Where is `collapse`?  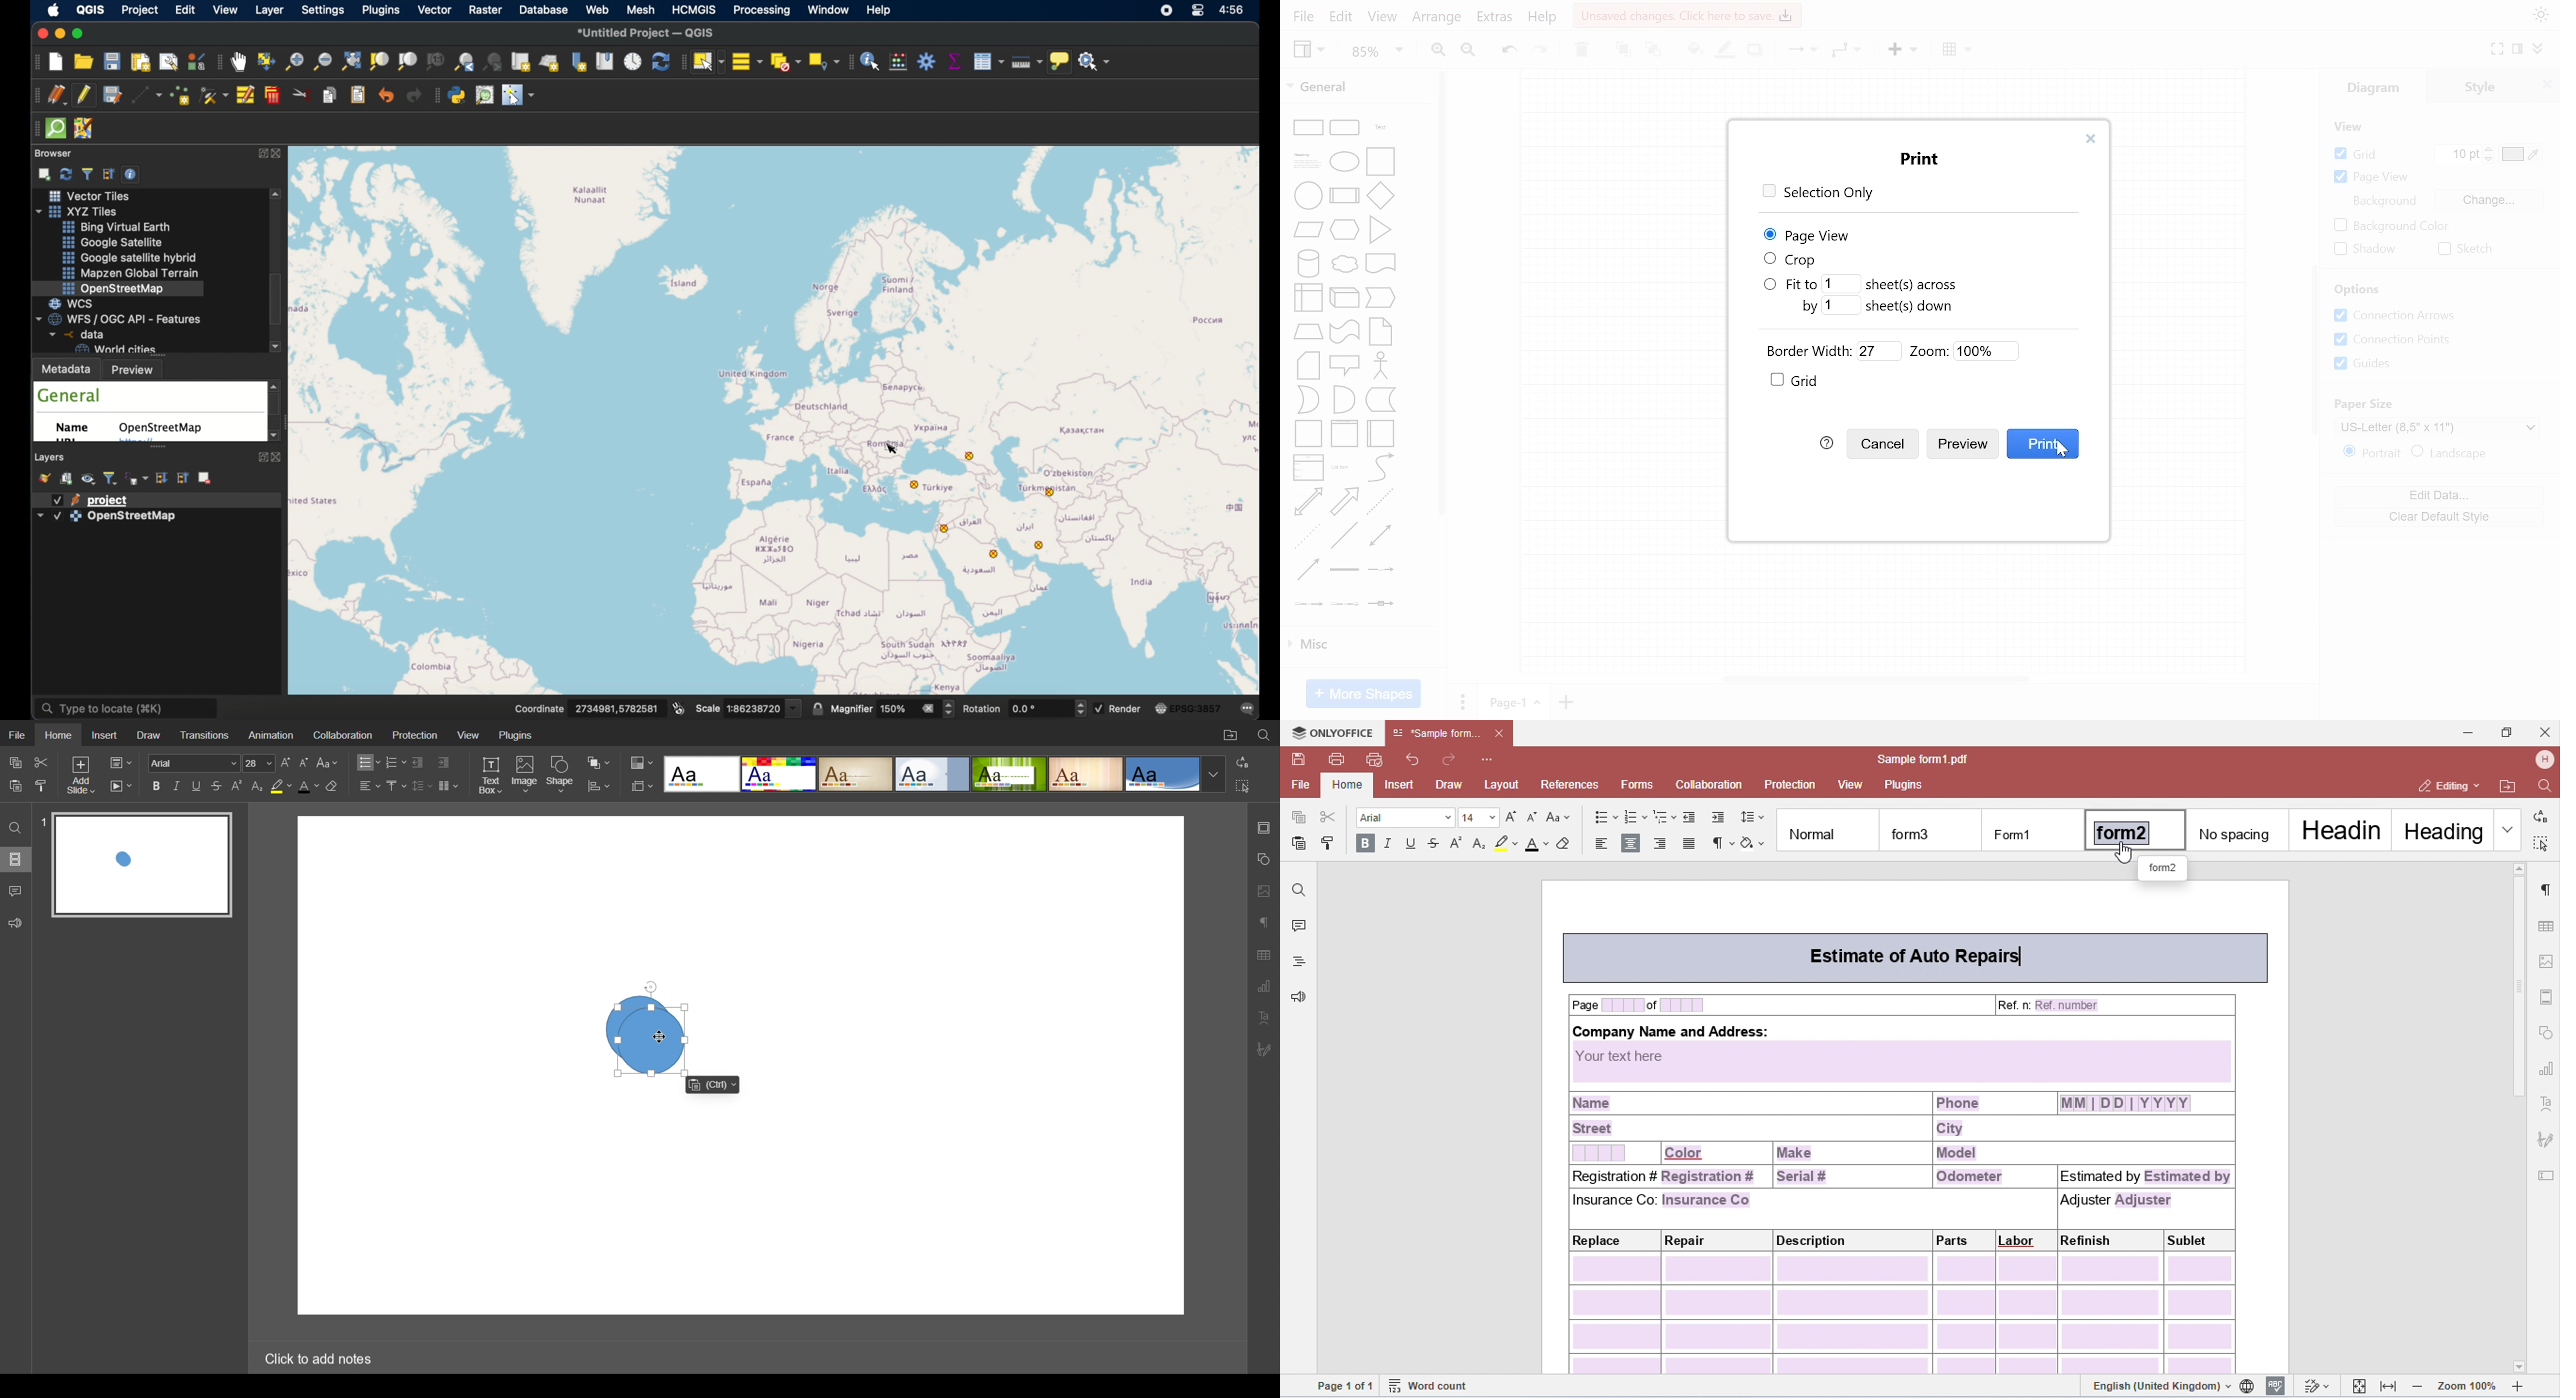
collapse is located at coordinates (2538, 48).